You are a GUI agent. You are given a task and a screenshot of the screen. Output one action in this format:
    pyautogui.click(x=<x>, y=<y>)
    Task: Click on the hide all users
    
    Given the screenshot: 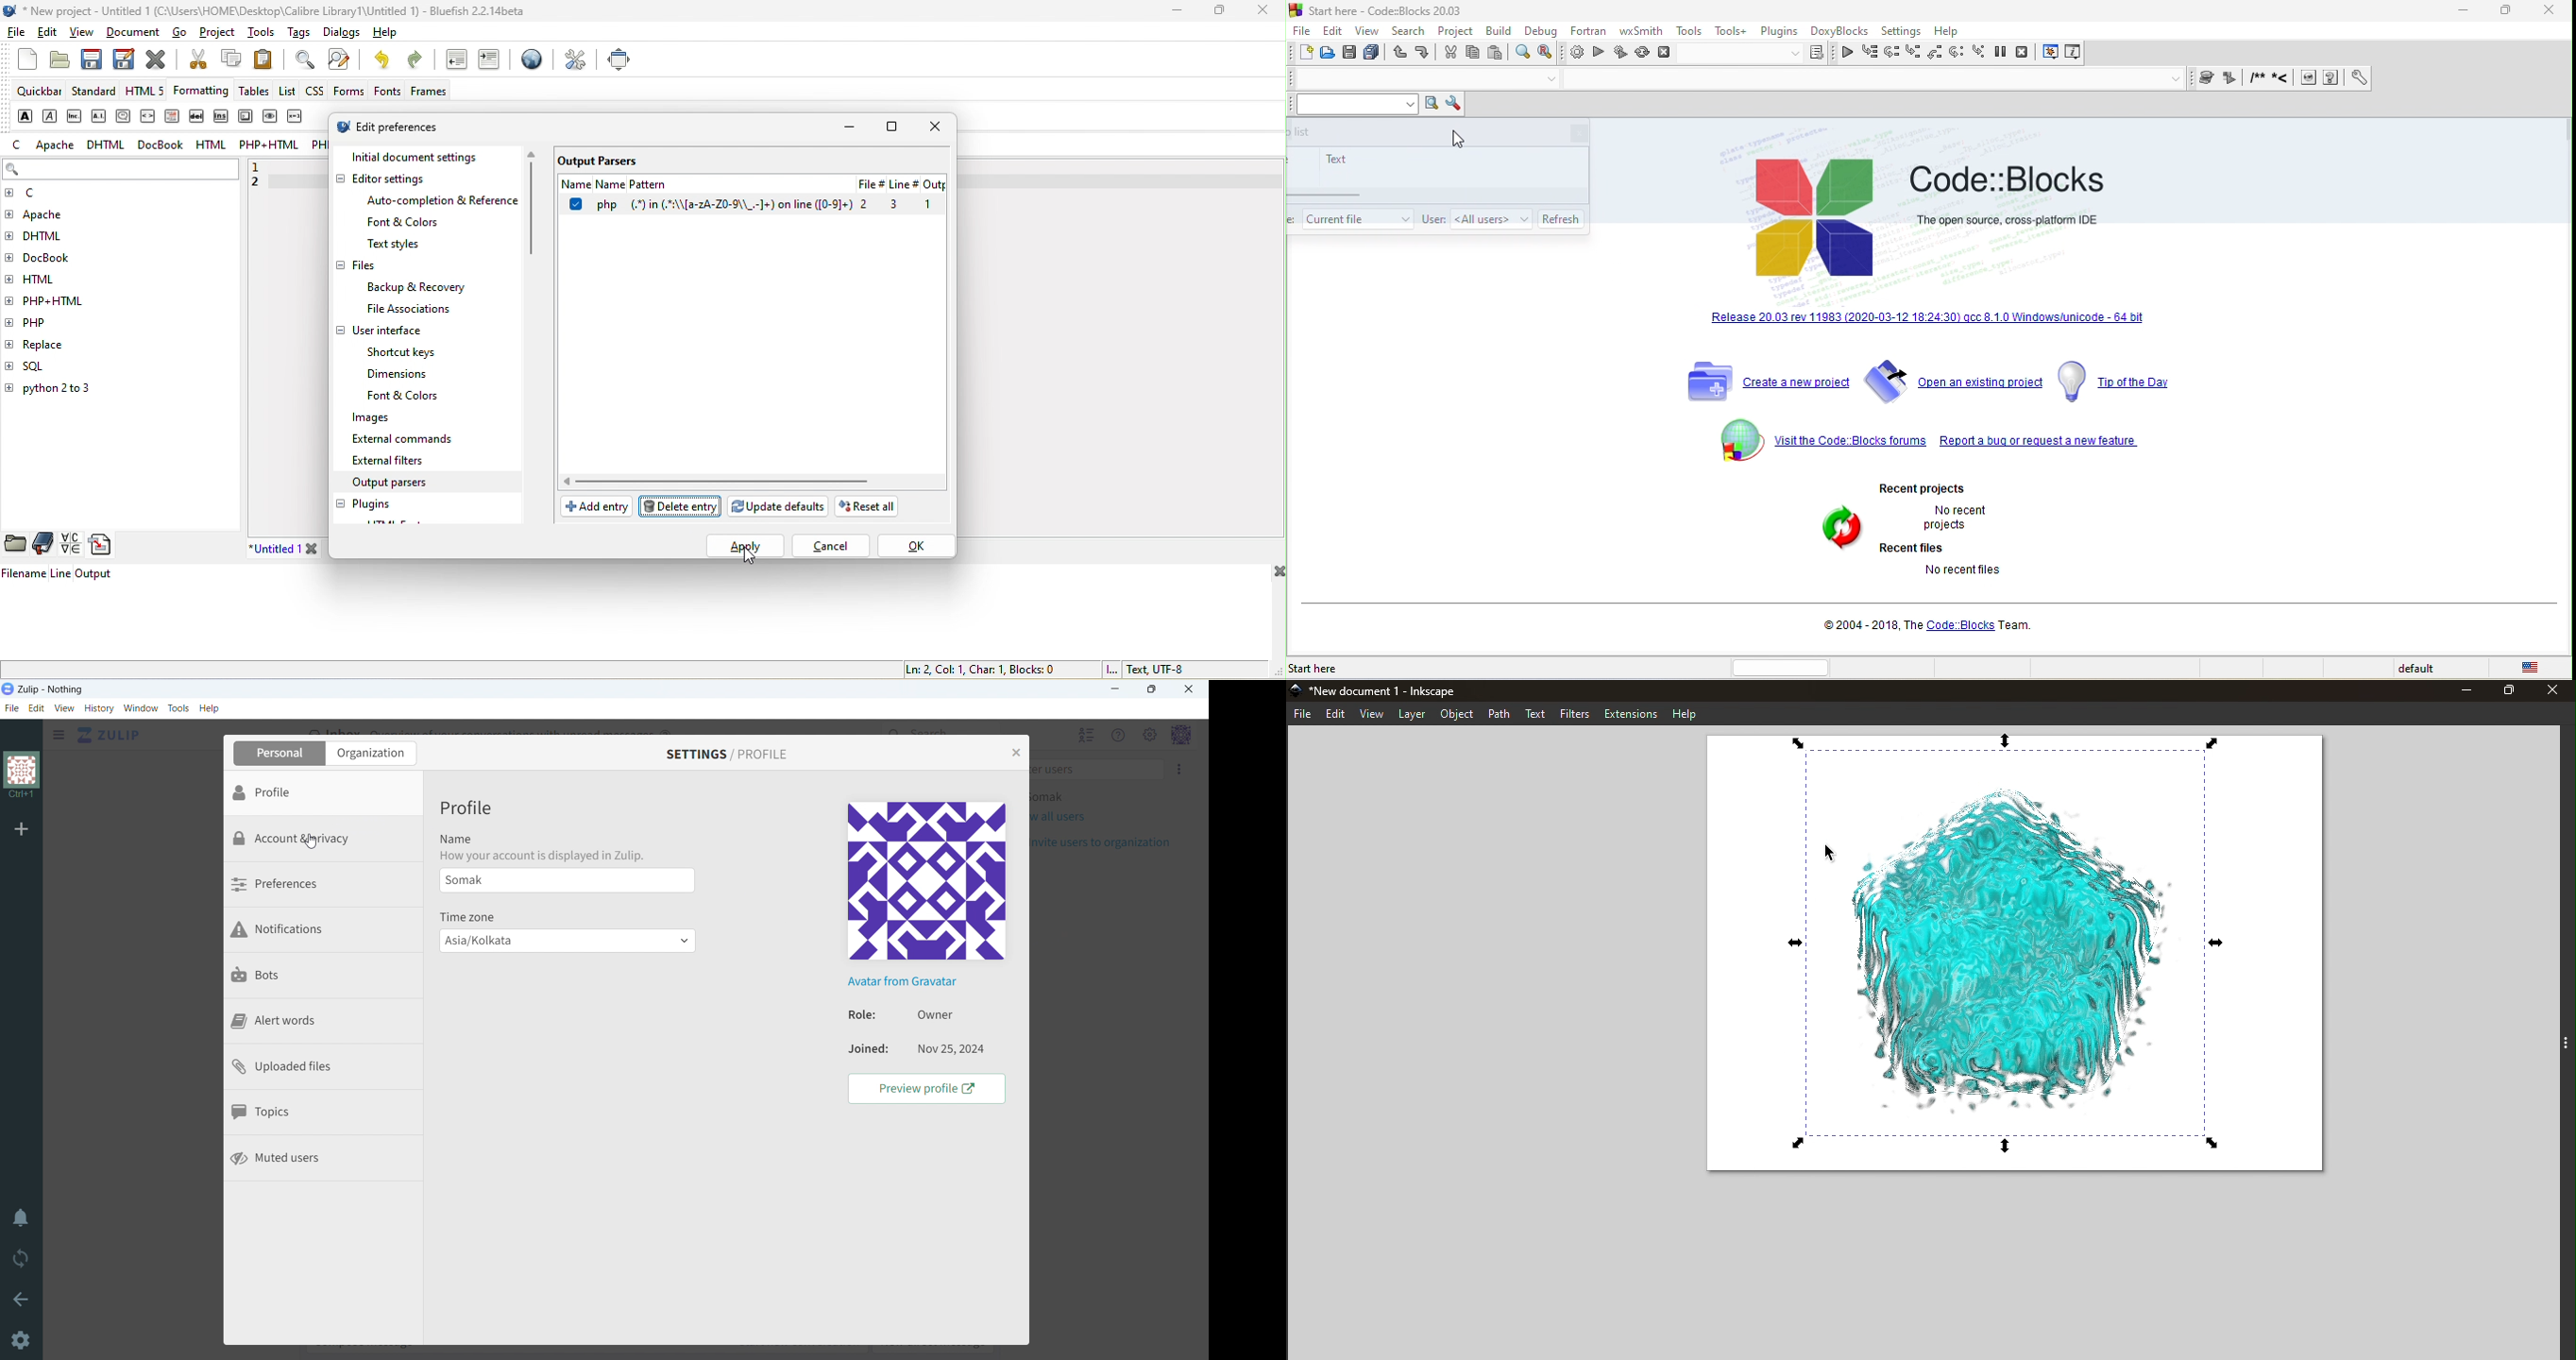 What is the action you would take?
    pyautogui.click(x=1085, y=735)
    